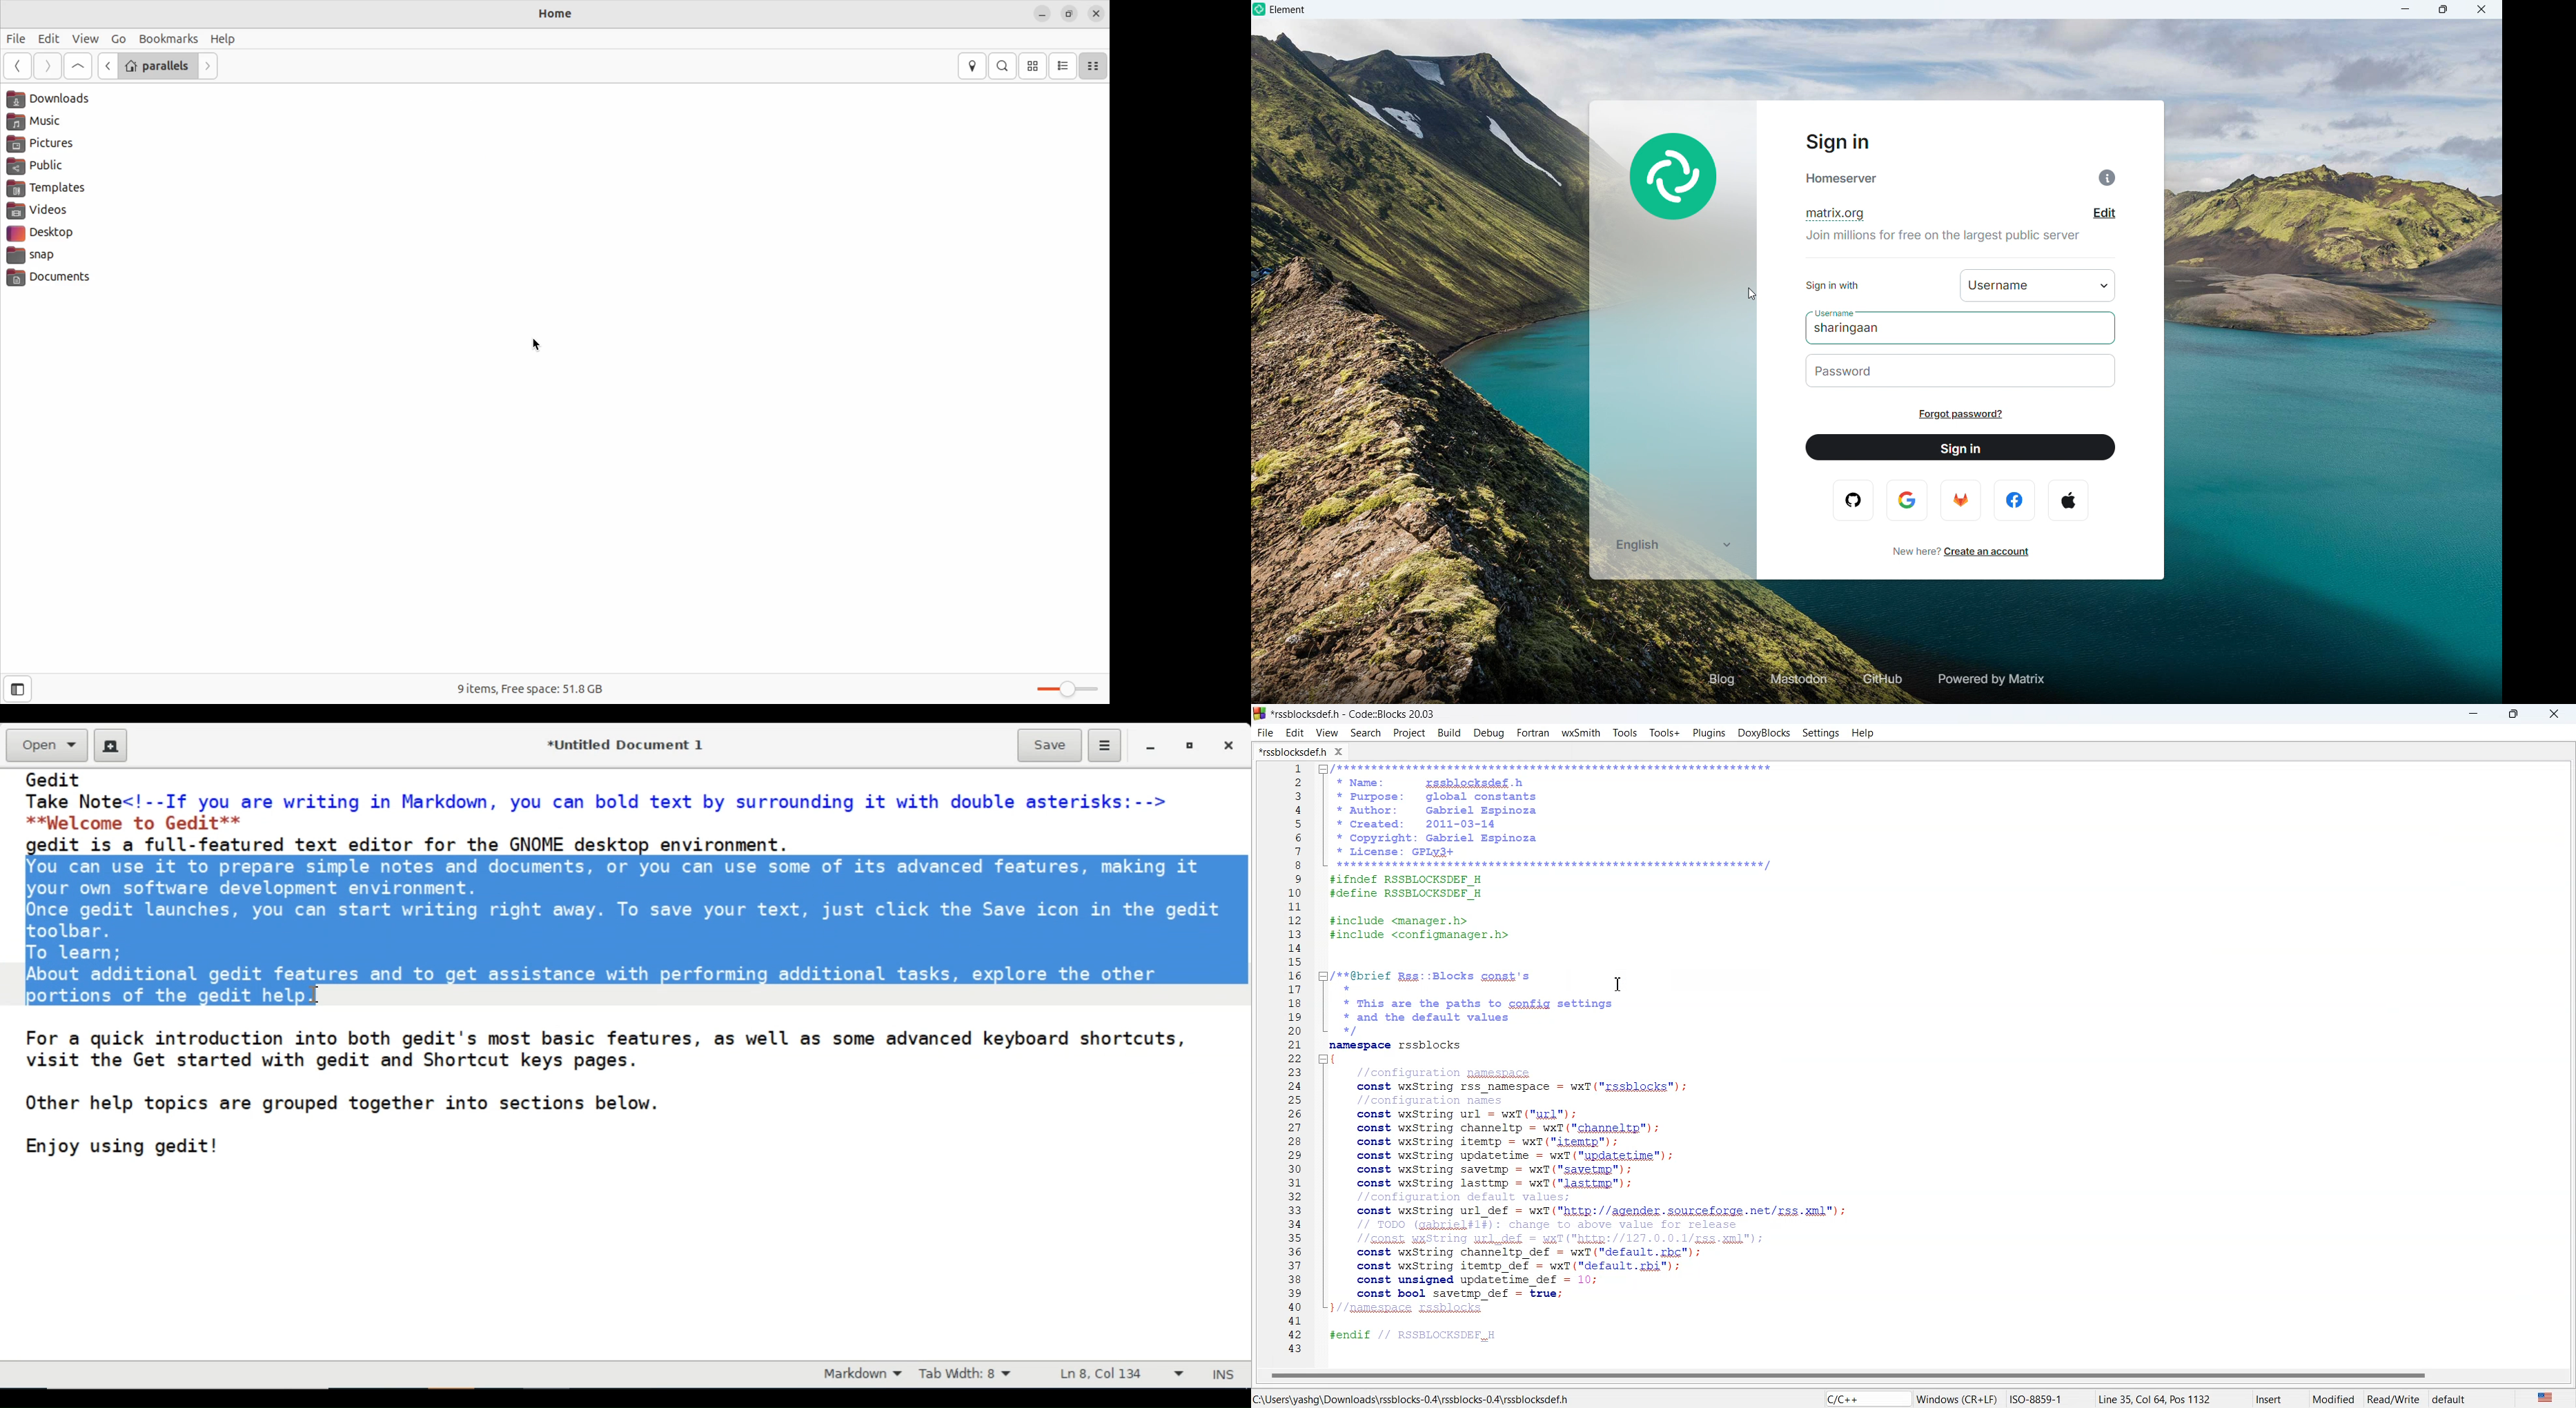 This screenshot has height=1428, width=2576. I want to click on file locations, so click(1429, 1398).